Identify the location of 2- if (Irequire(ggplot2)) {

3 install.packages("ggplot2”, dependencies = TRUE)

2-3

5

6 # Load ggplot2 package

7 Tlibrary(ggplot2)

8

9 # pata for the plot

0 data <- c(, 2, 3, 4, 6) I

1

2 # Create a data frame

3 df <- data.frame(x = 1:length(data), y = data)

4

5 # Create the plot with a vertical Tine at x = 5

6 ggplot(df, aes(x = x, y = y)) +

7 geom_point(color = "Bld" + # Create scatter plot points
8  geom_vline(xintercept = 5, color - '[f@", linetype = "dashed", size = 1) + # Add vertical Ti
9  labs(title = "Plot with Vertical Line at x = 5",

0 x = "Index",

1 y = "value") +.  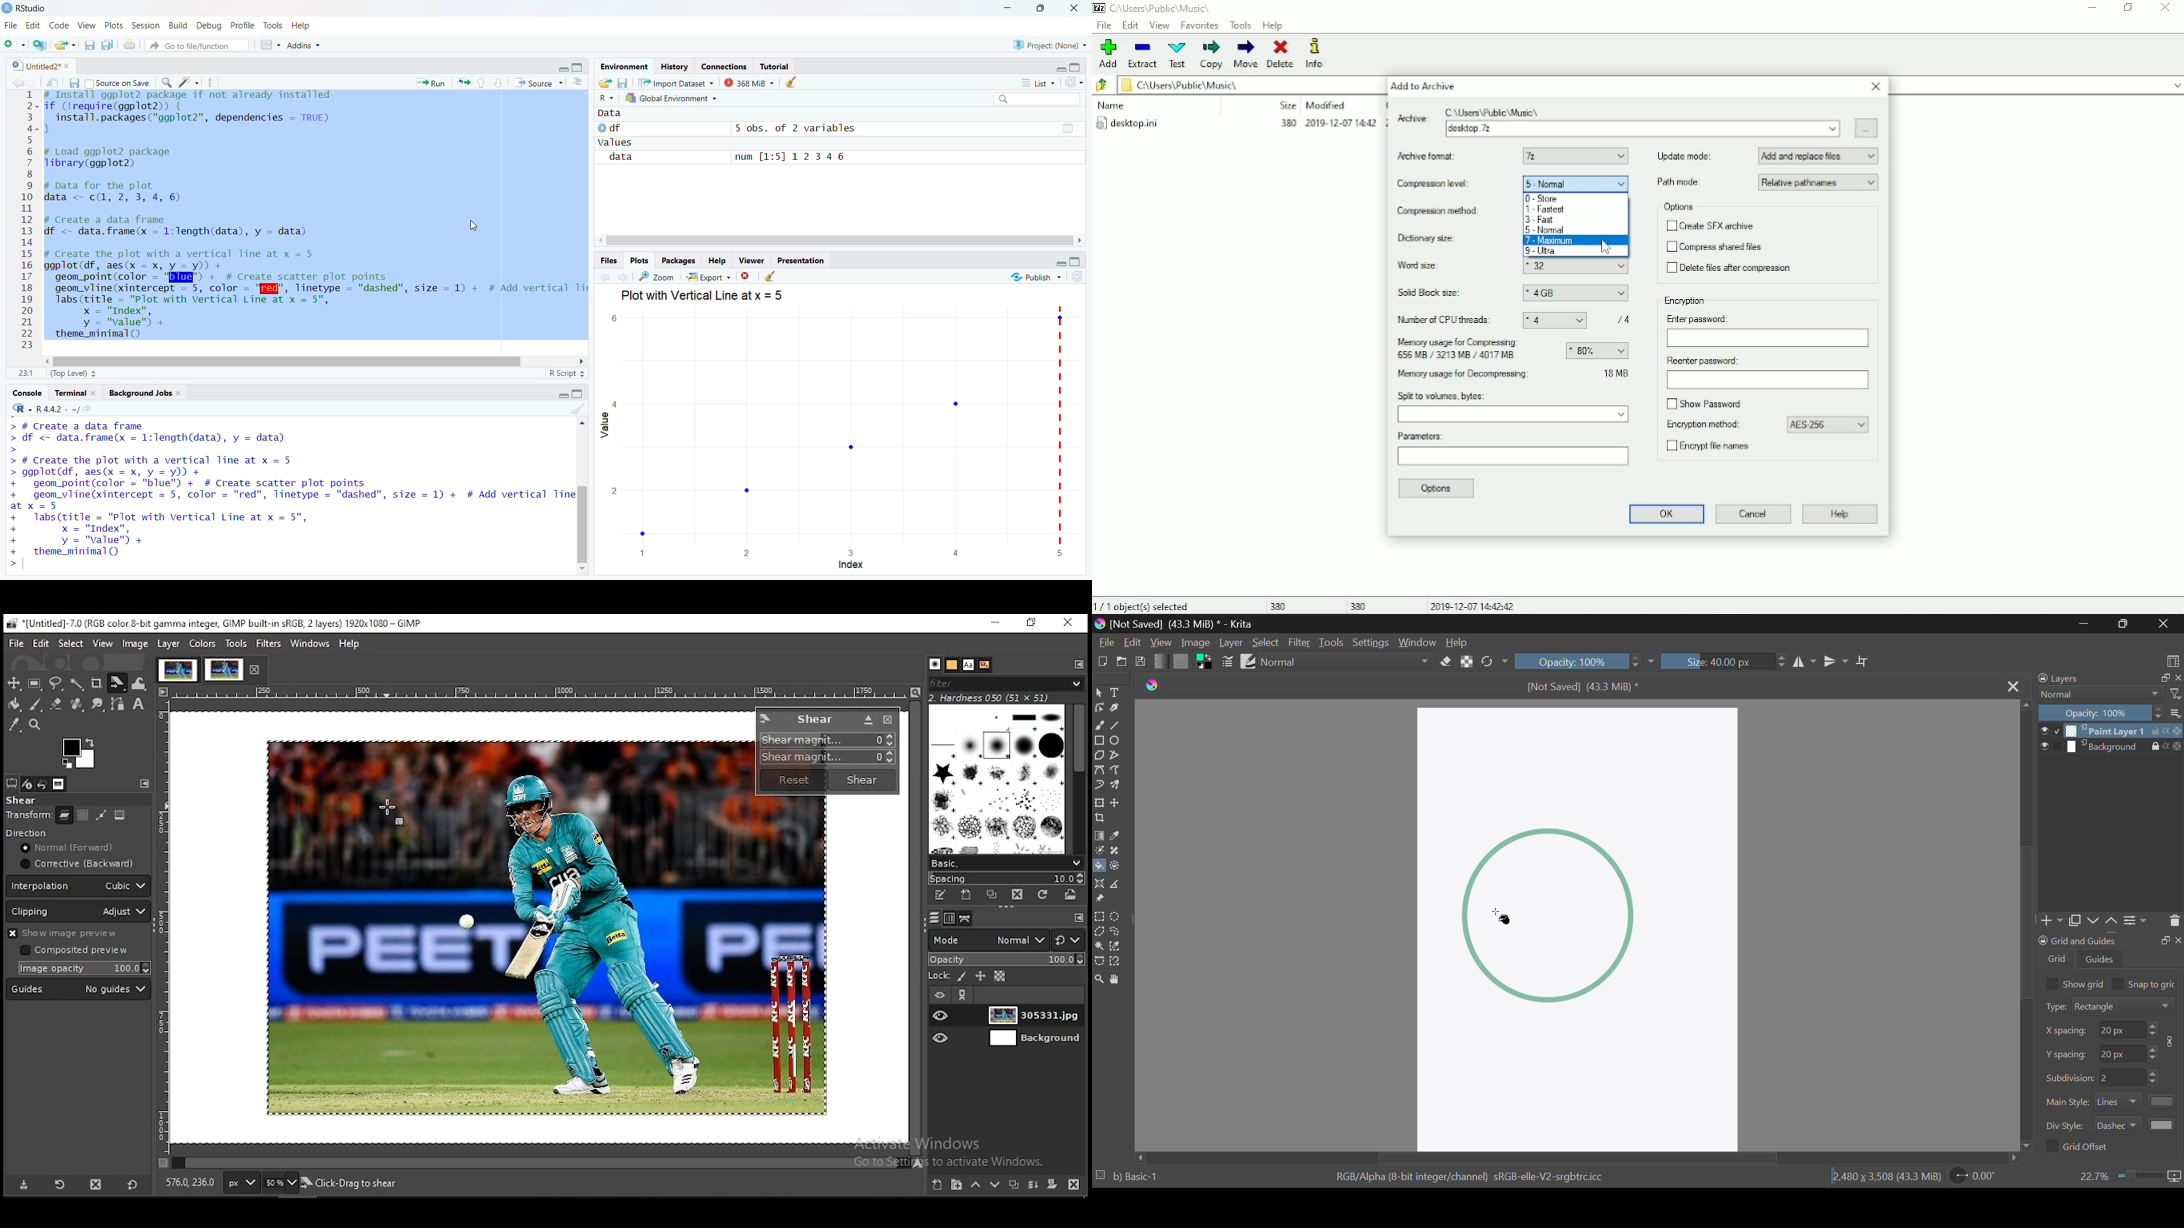
(304, 220).